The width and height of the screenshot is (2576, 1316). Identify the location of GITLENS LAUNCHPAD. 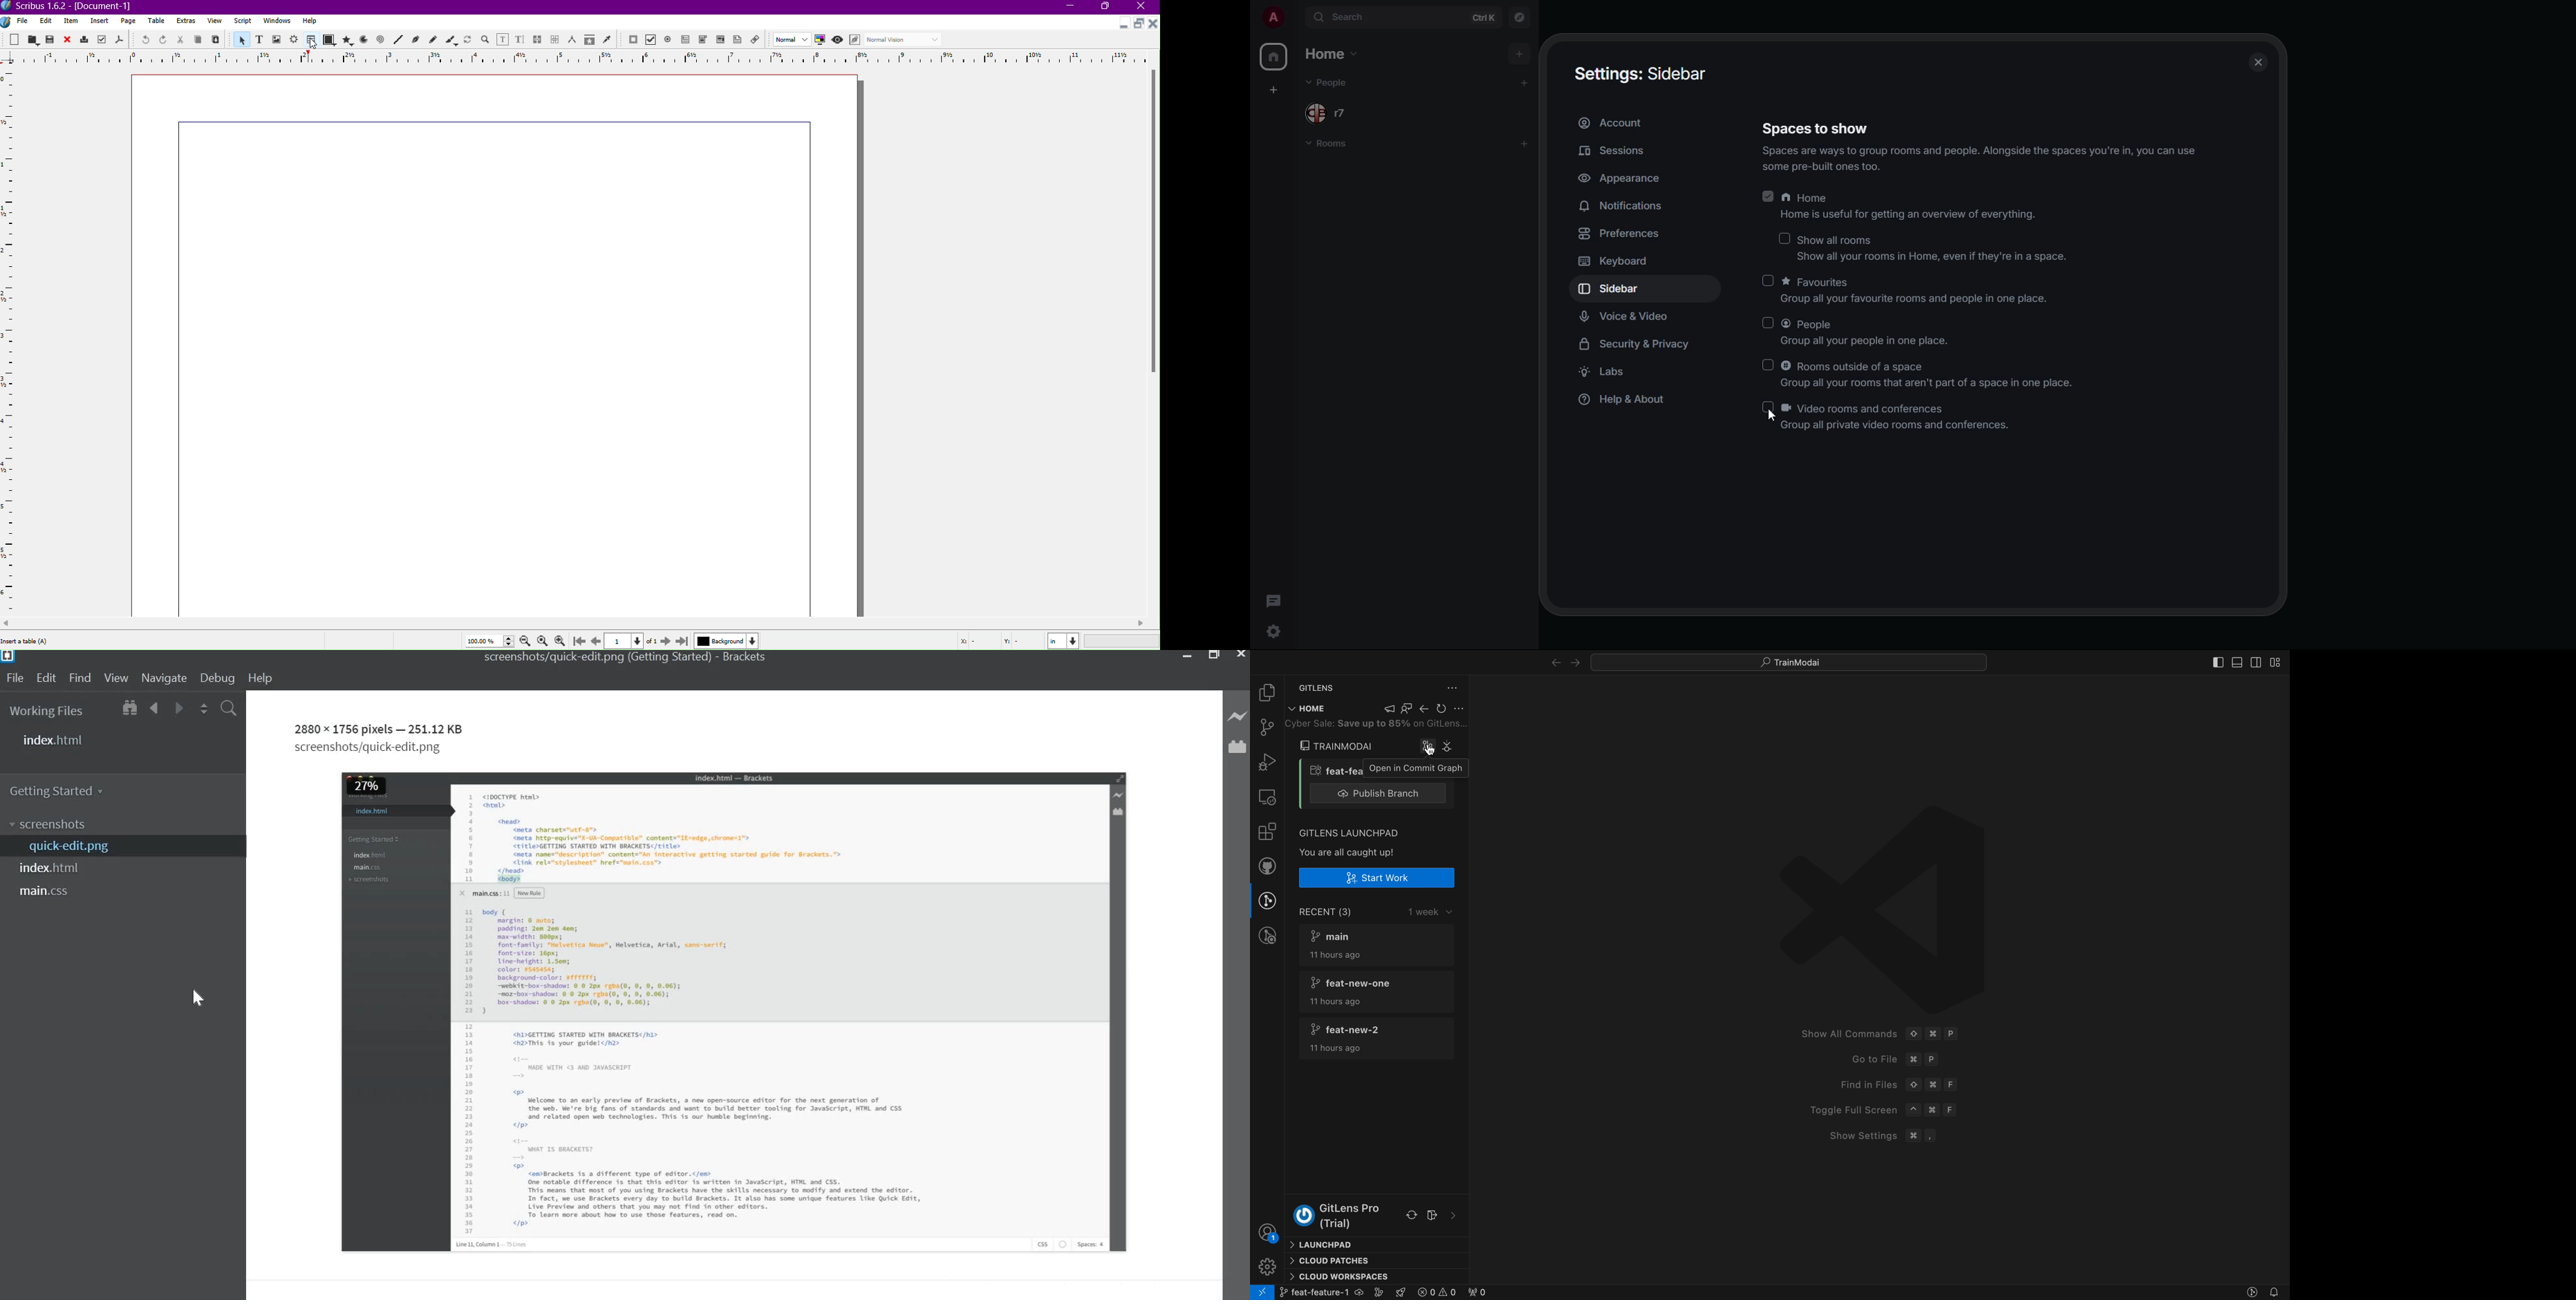
(1350, 832).